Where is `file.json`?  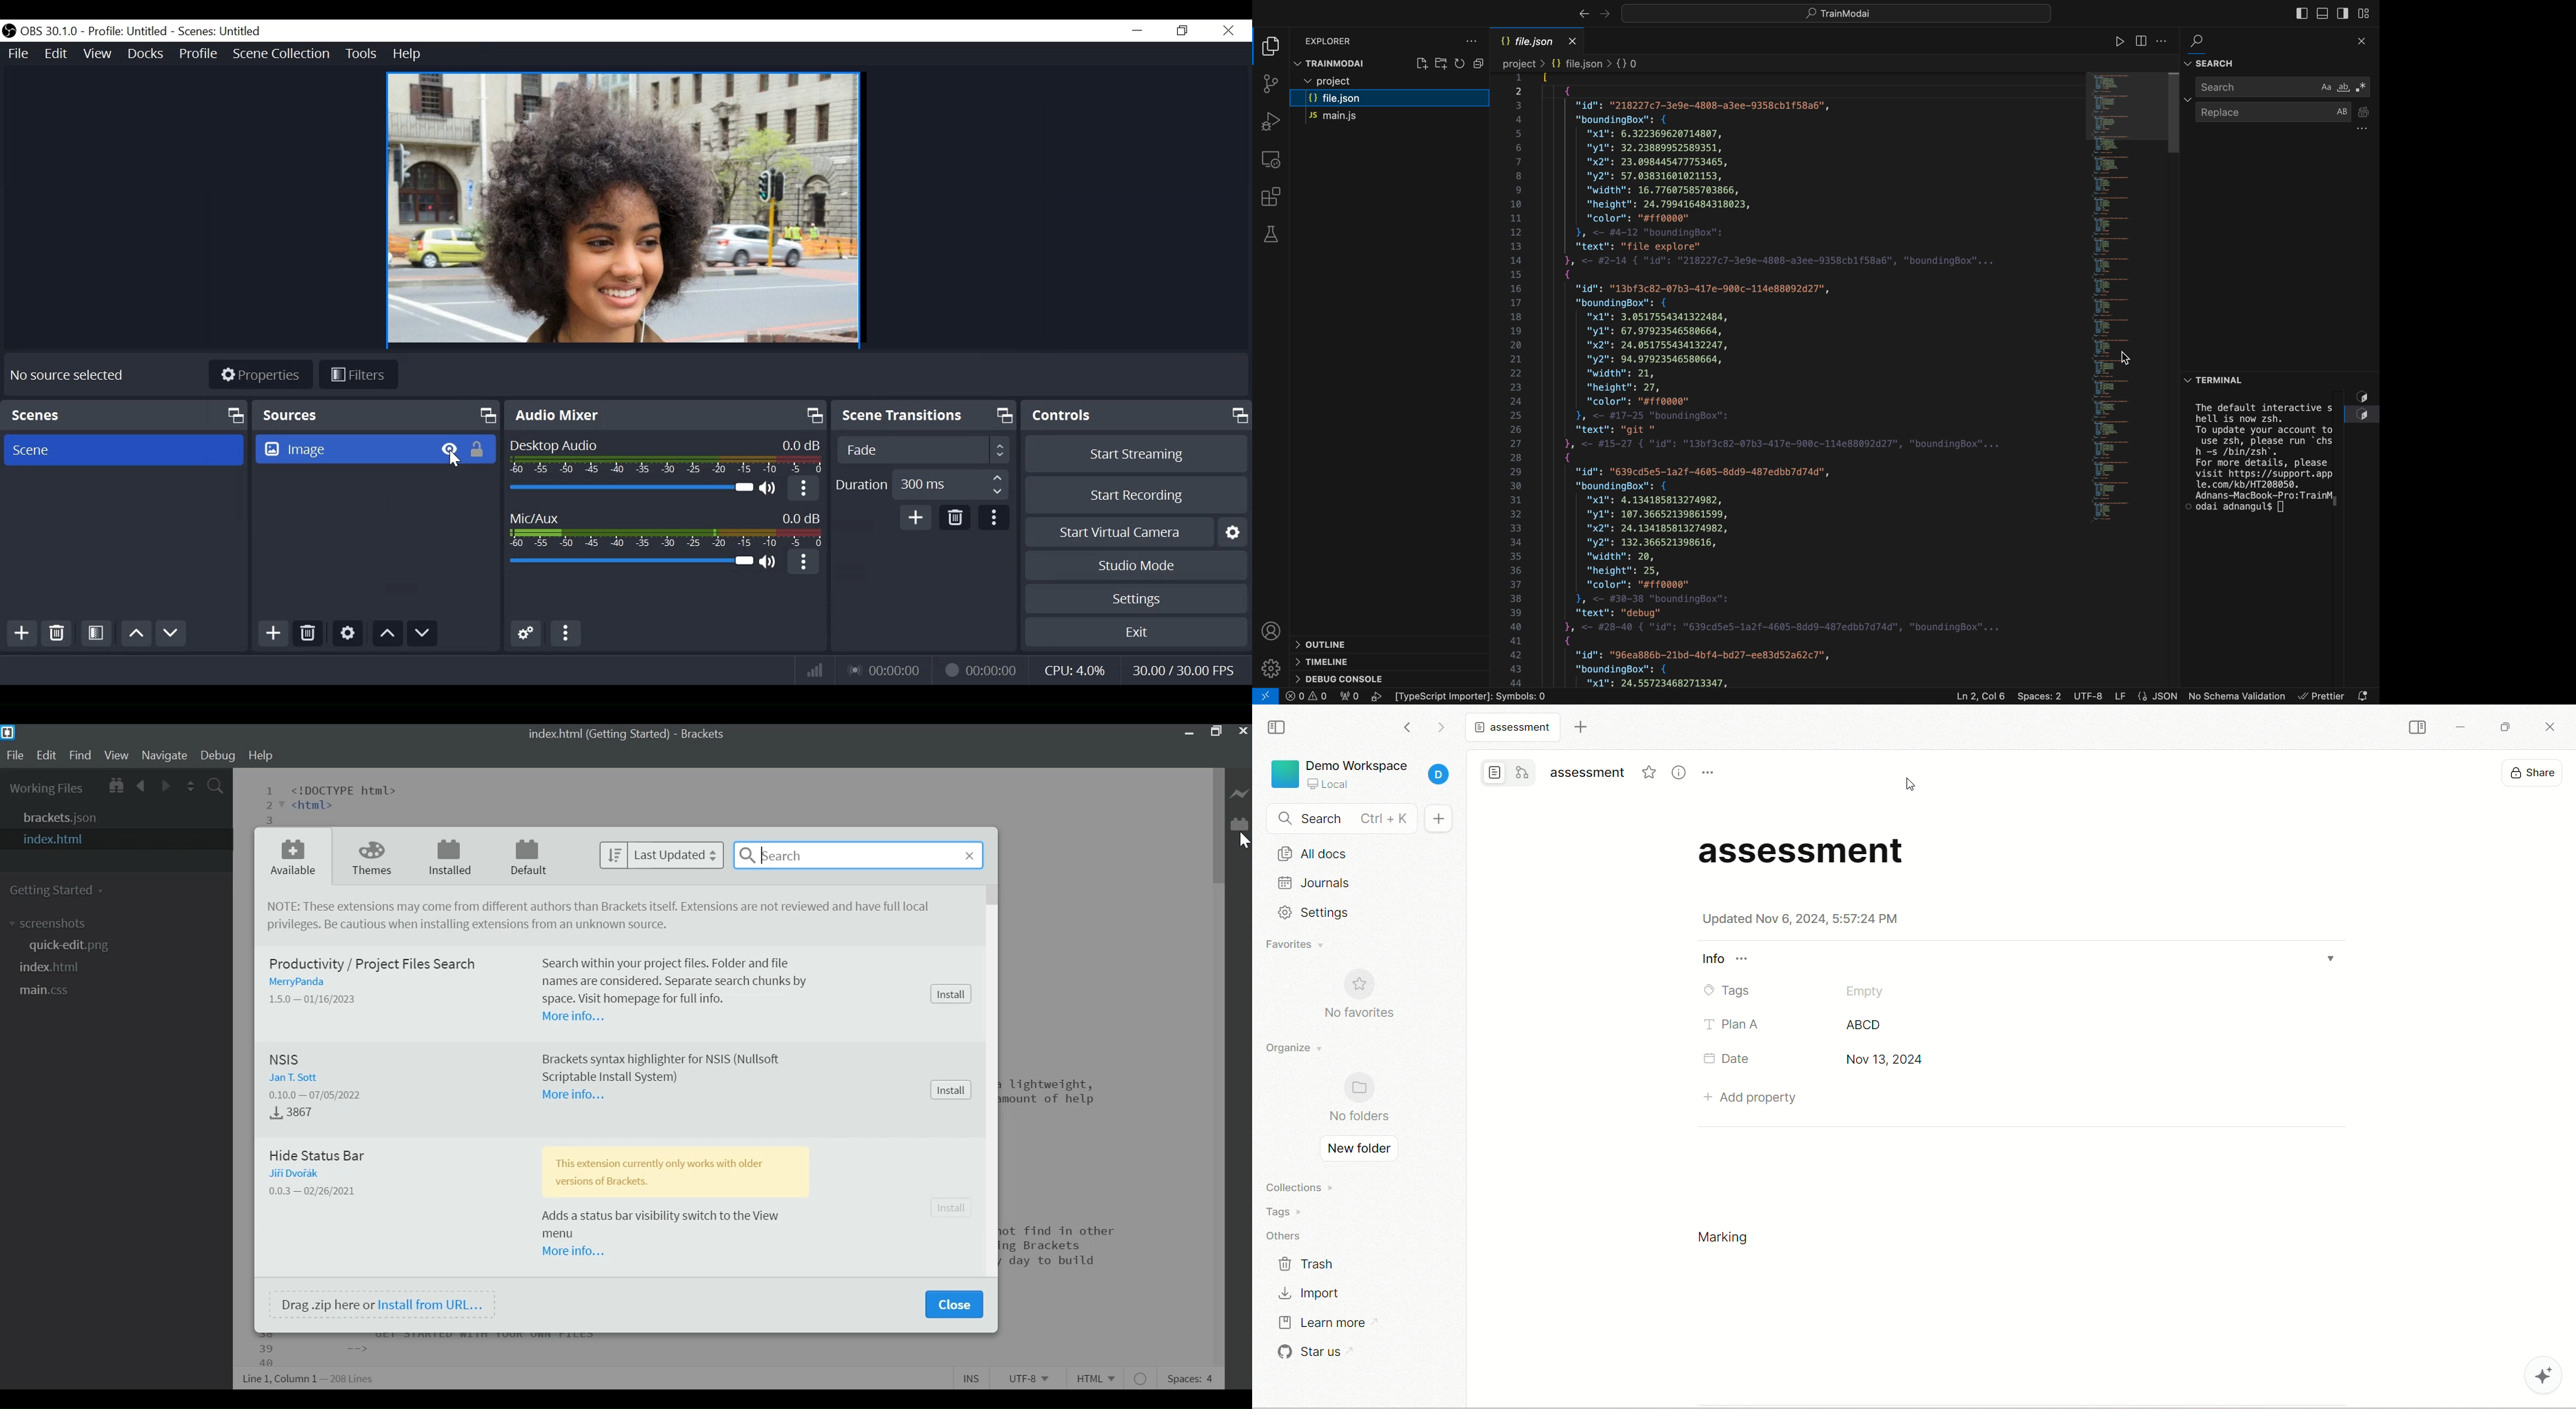
file.json is located at coordinates (1388, 100).